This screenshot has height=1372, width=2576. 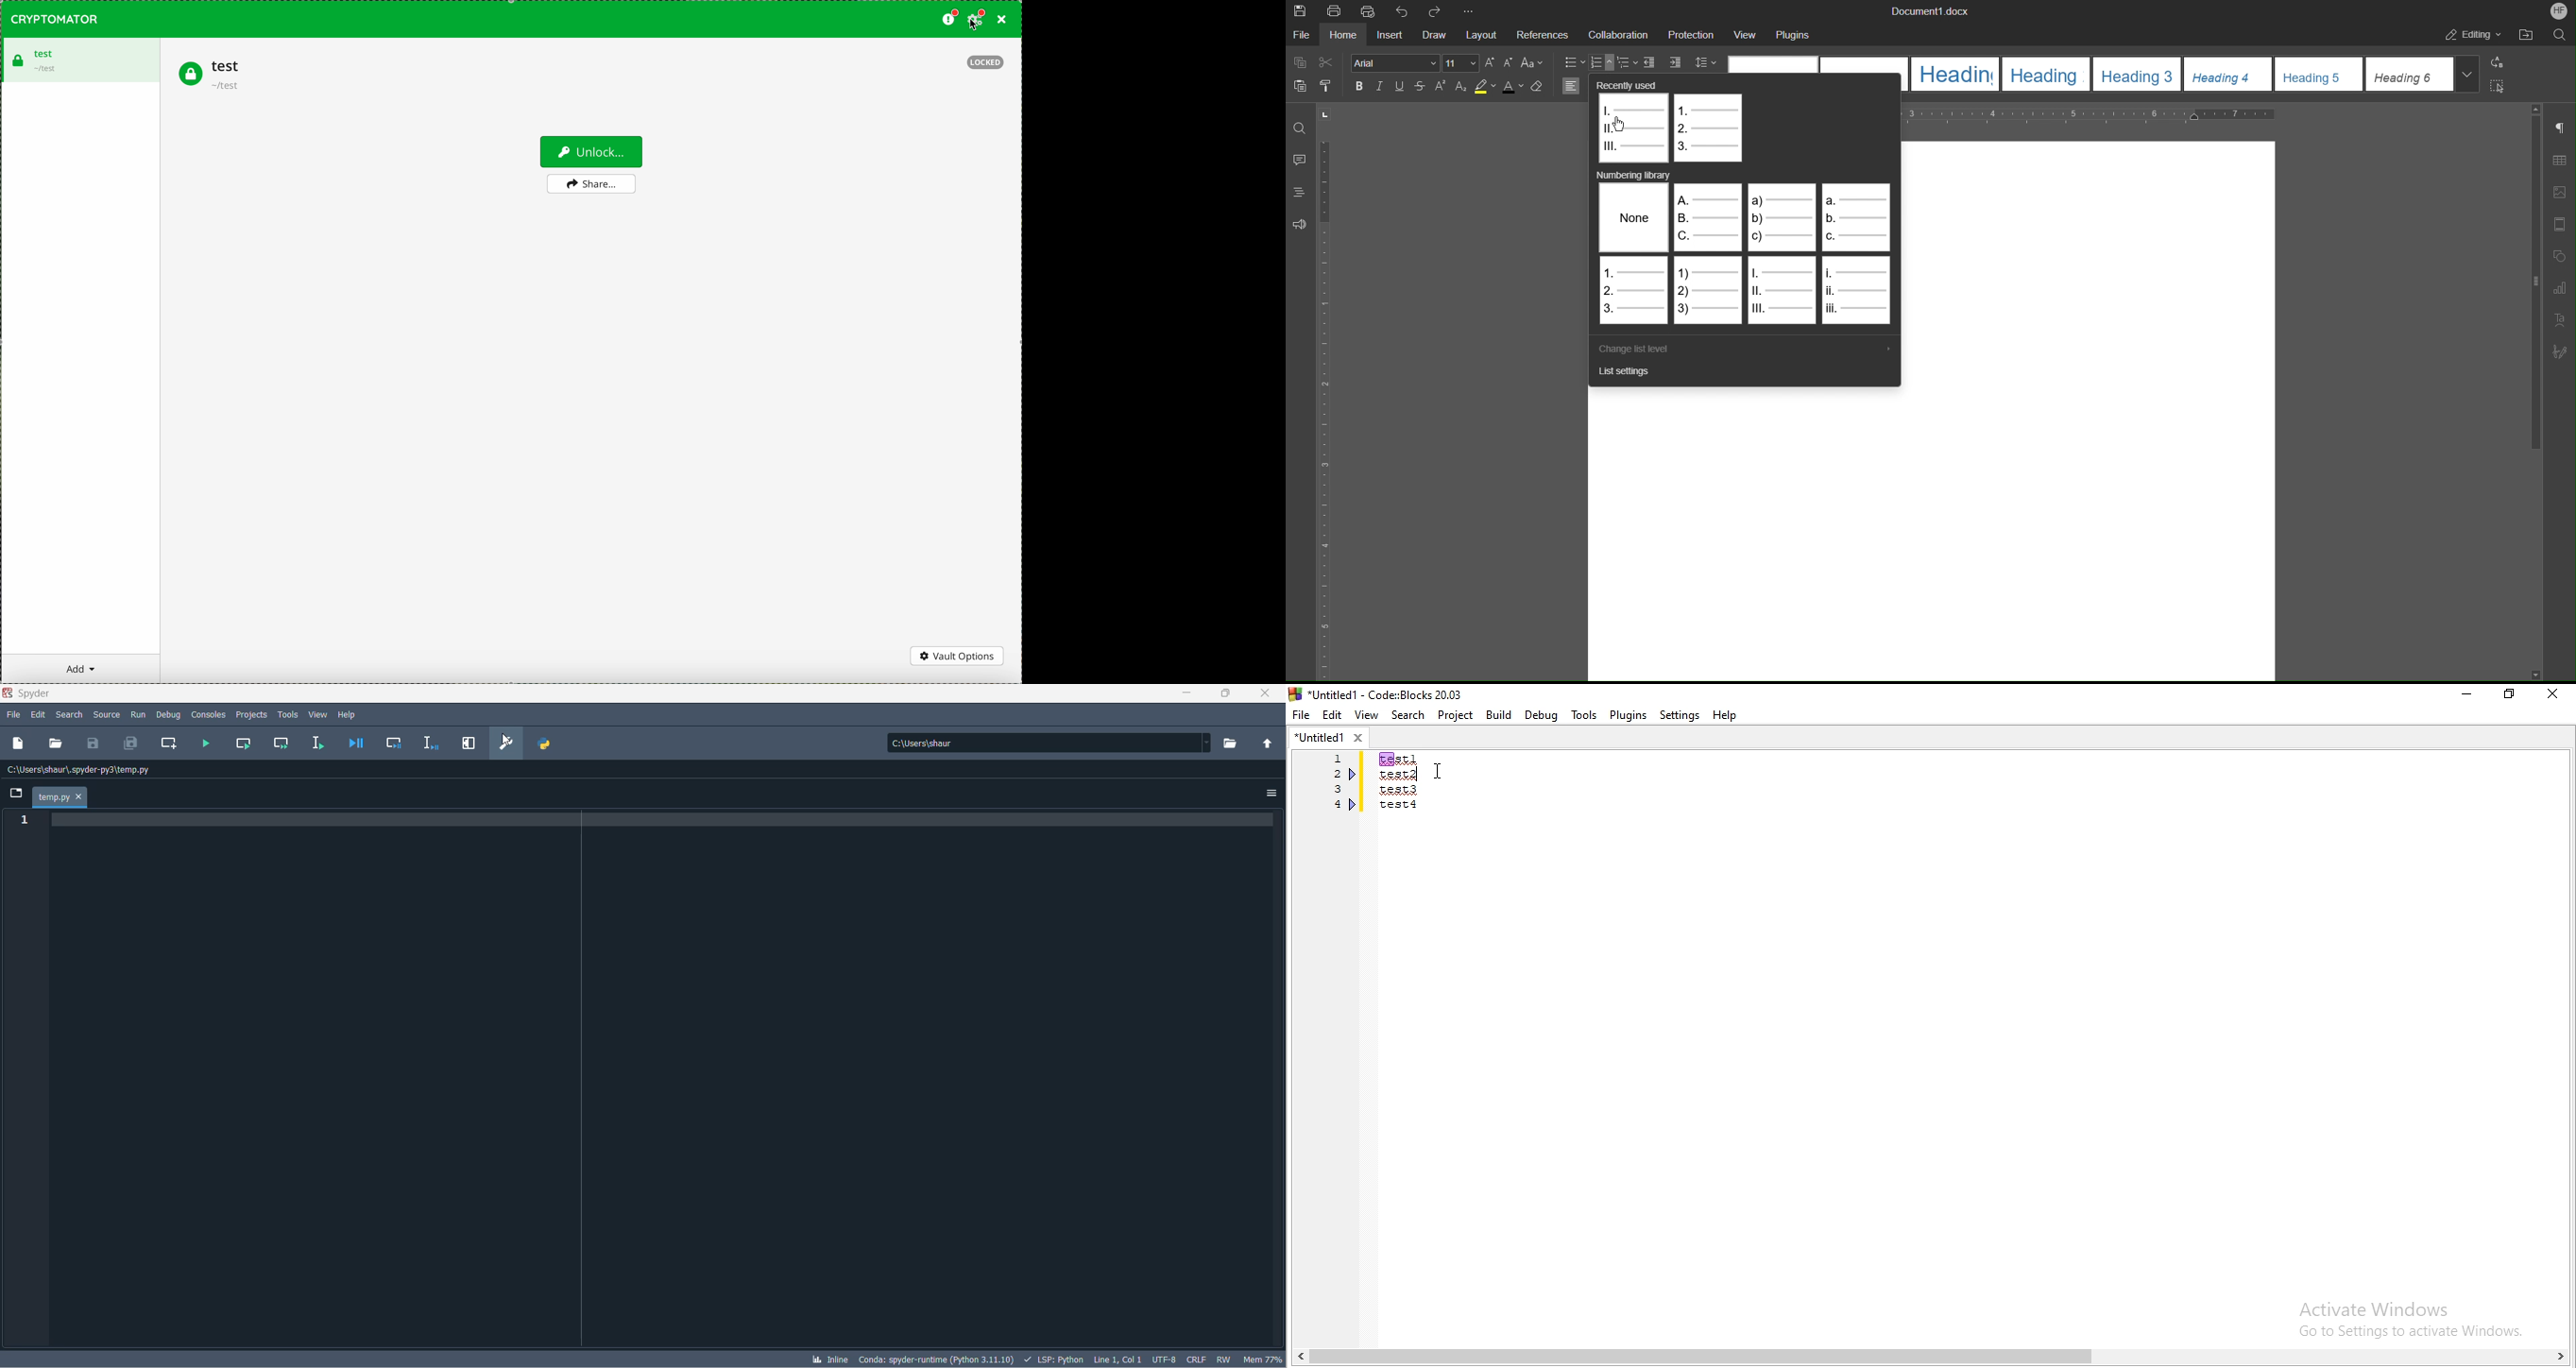 I want to click on directory, so click(x=1234, y=744).